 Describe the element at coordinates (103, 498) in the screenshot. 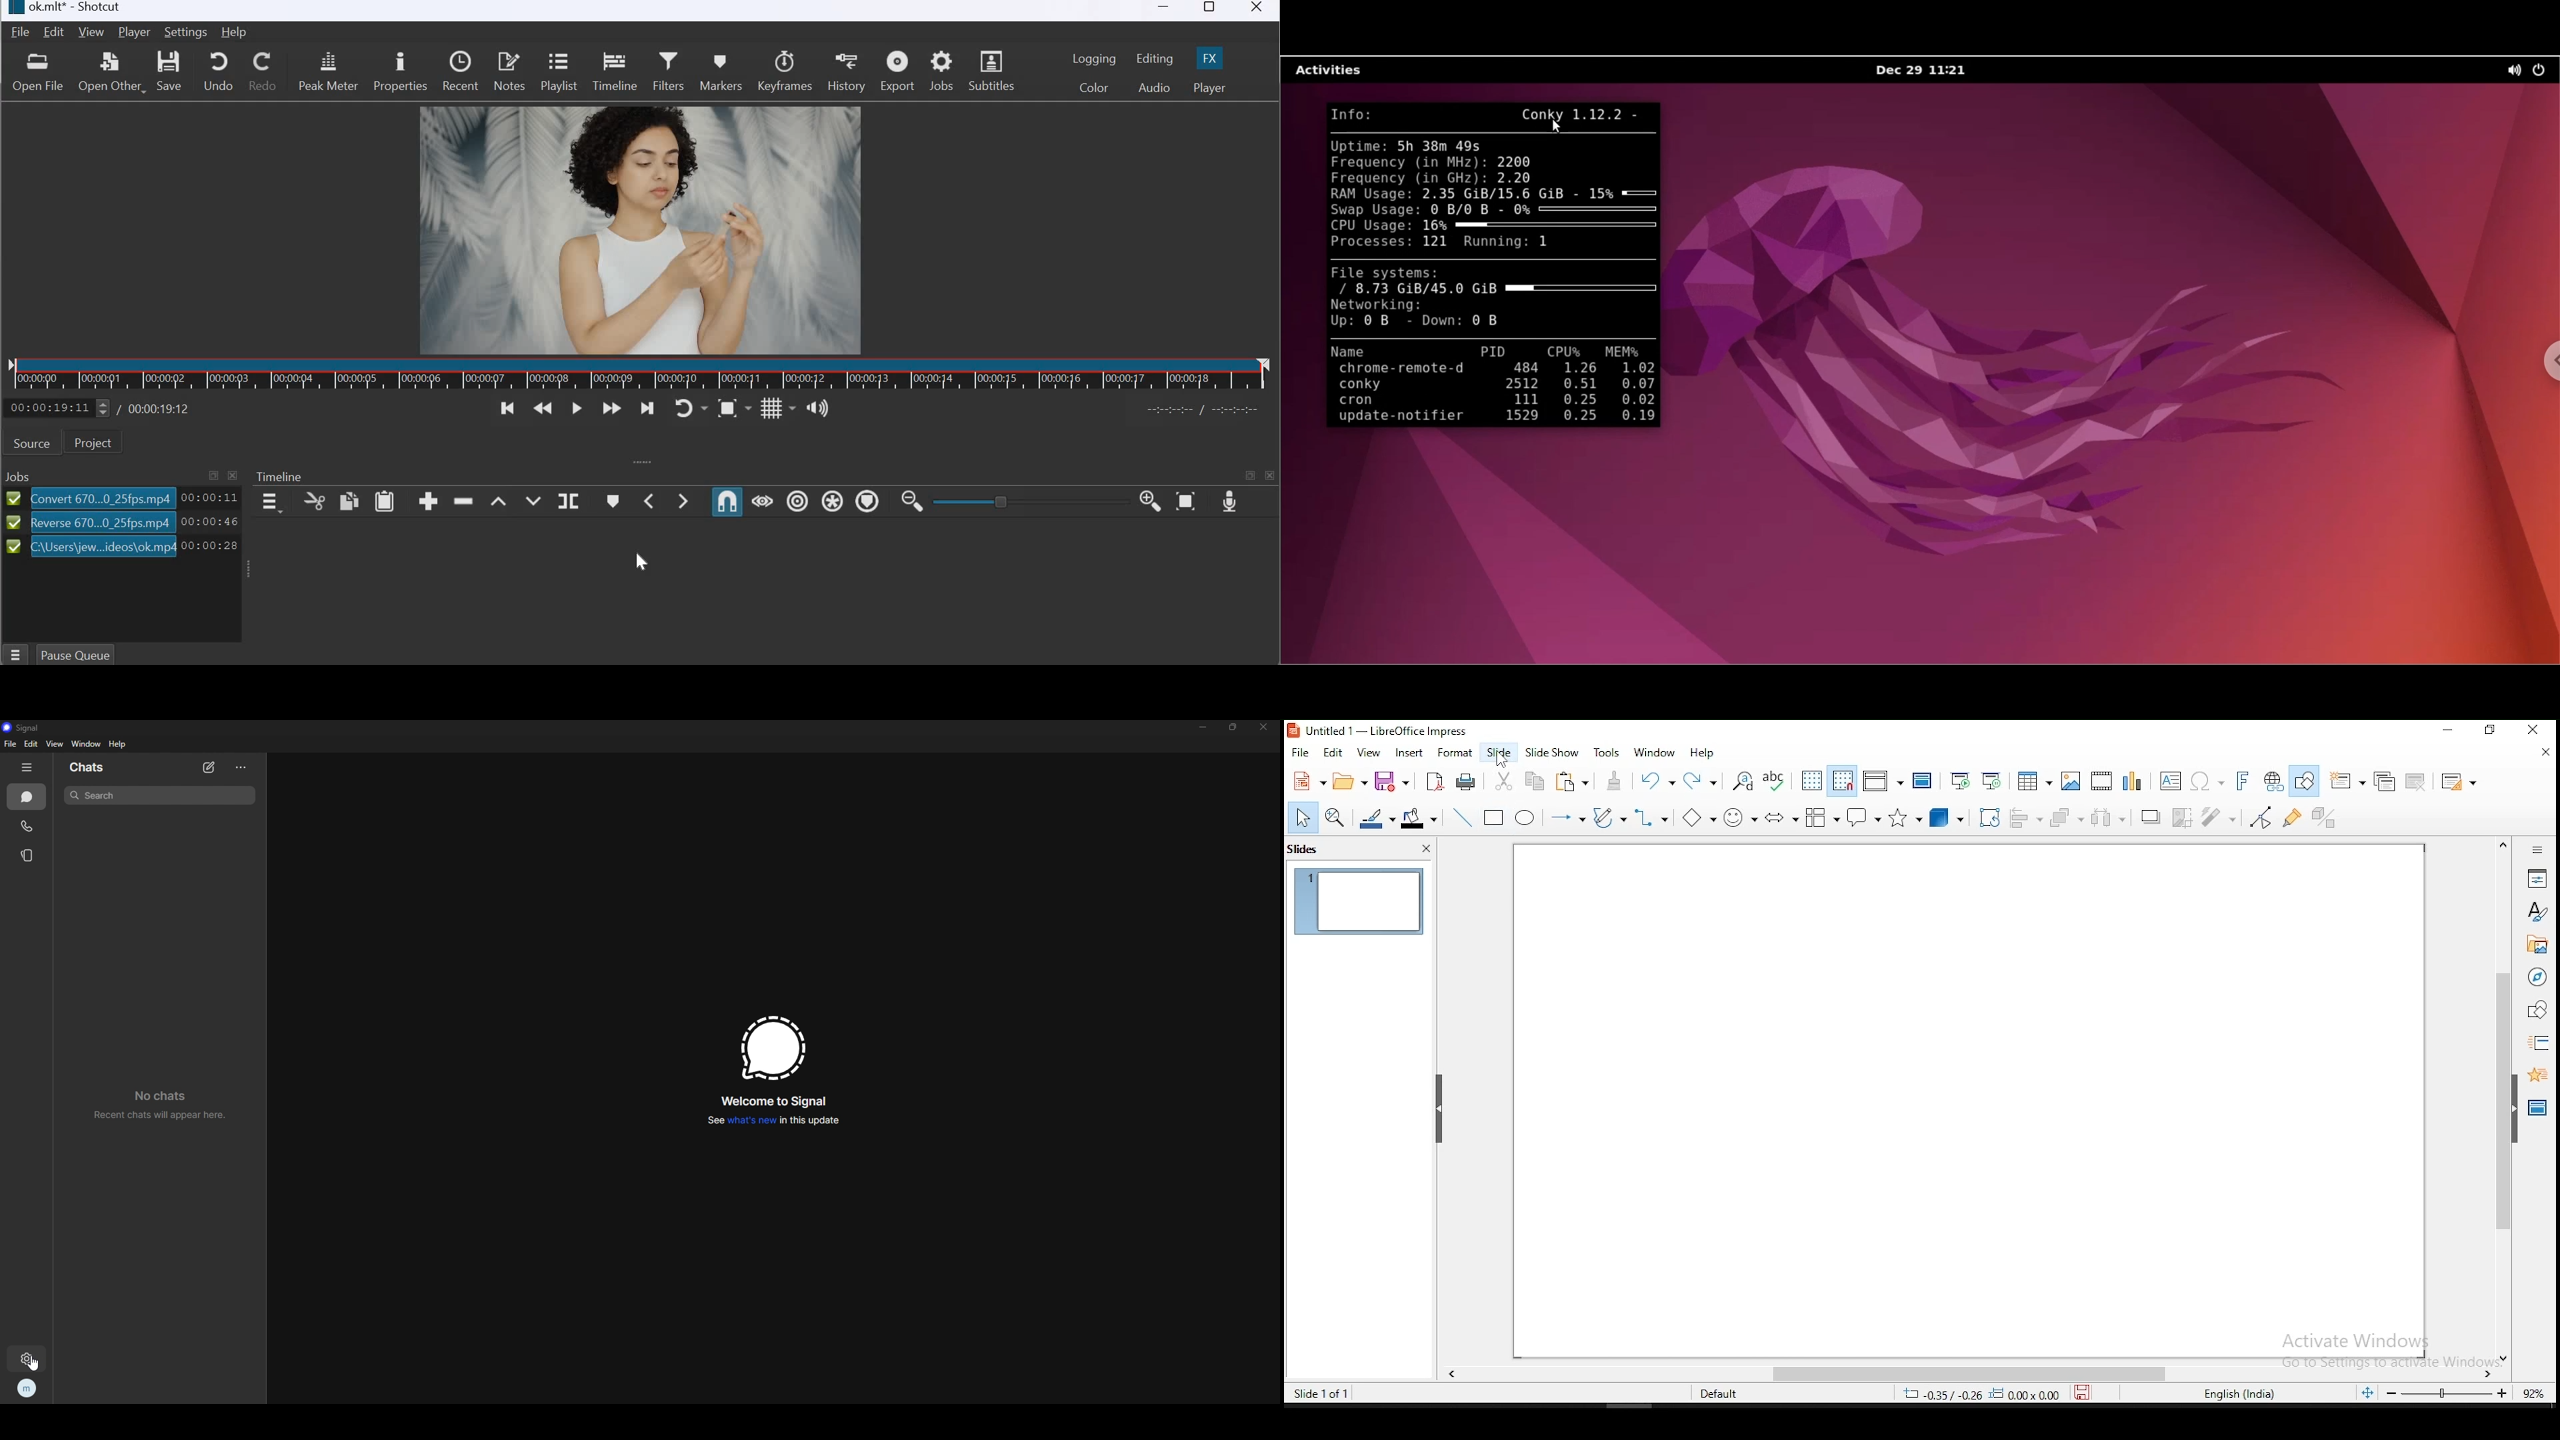

I see `mp4 file 1` at that location.